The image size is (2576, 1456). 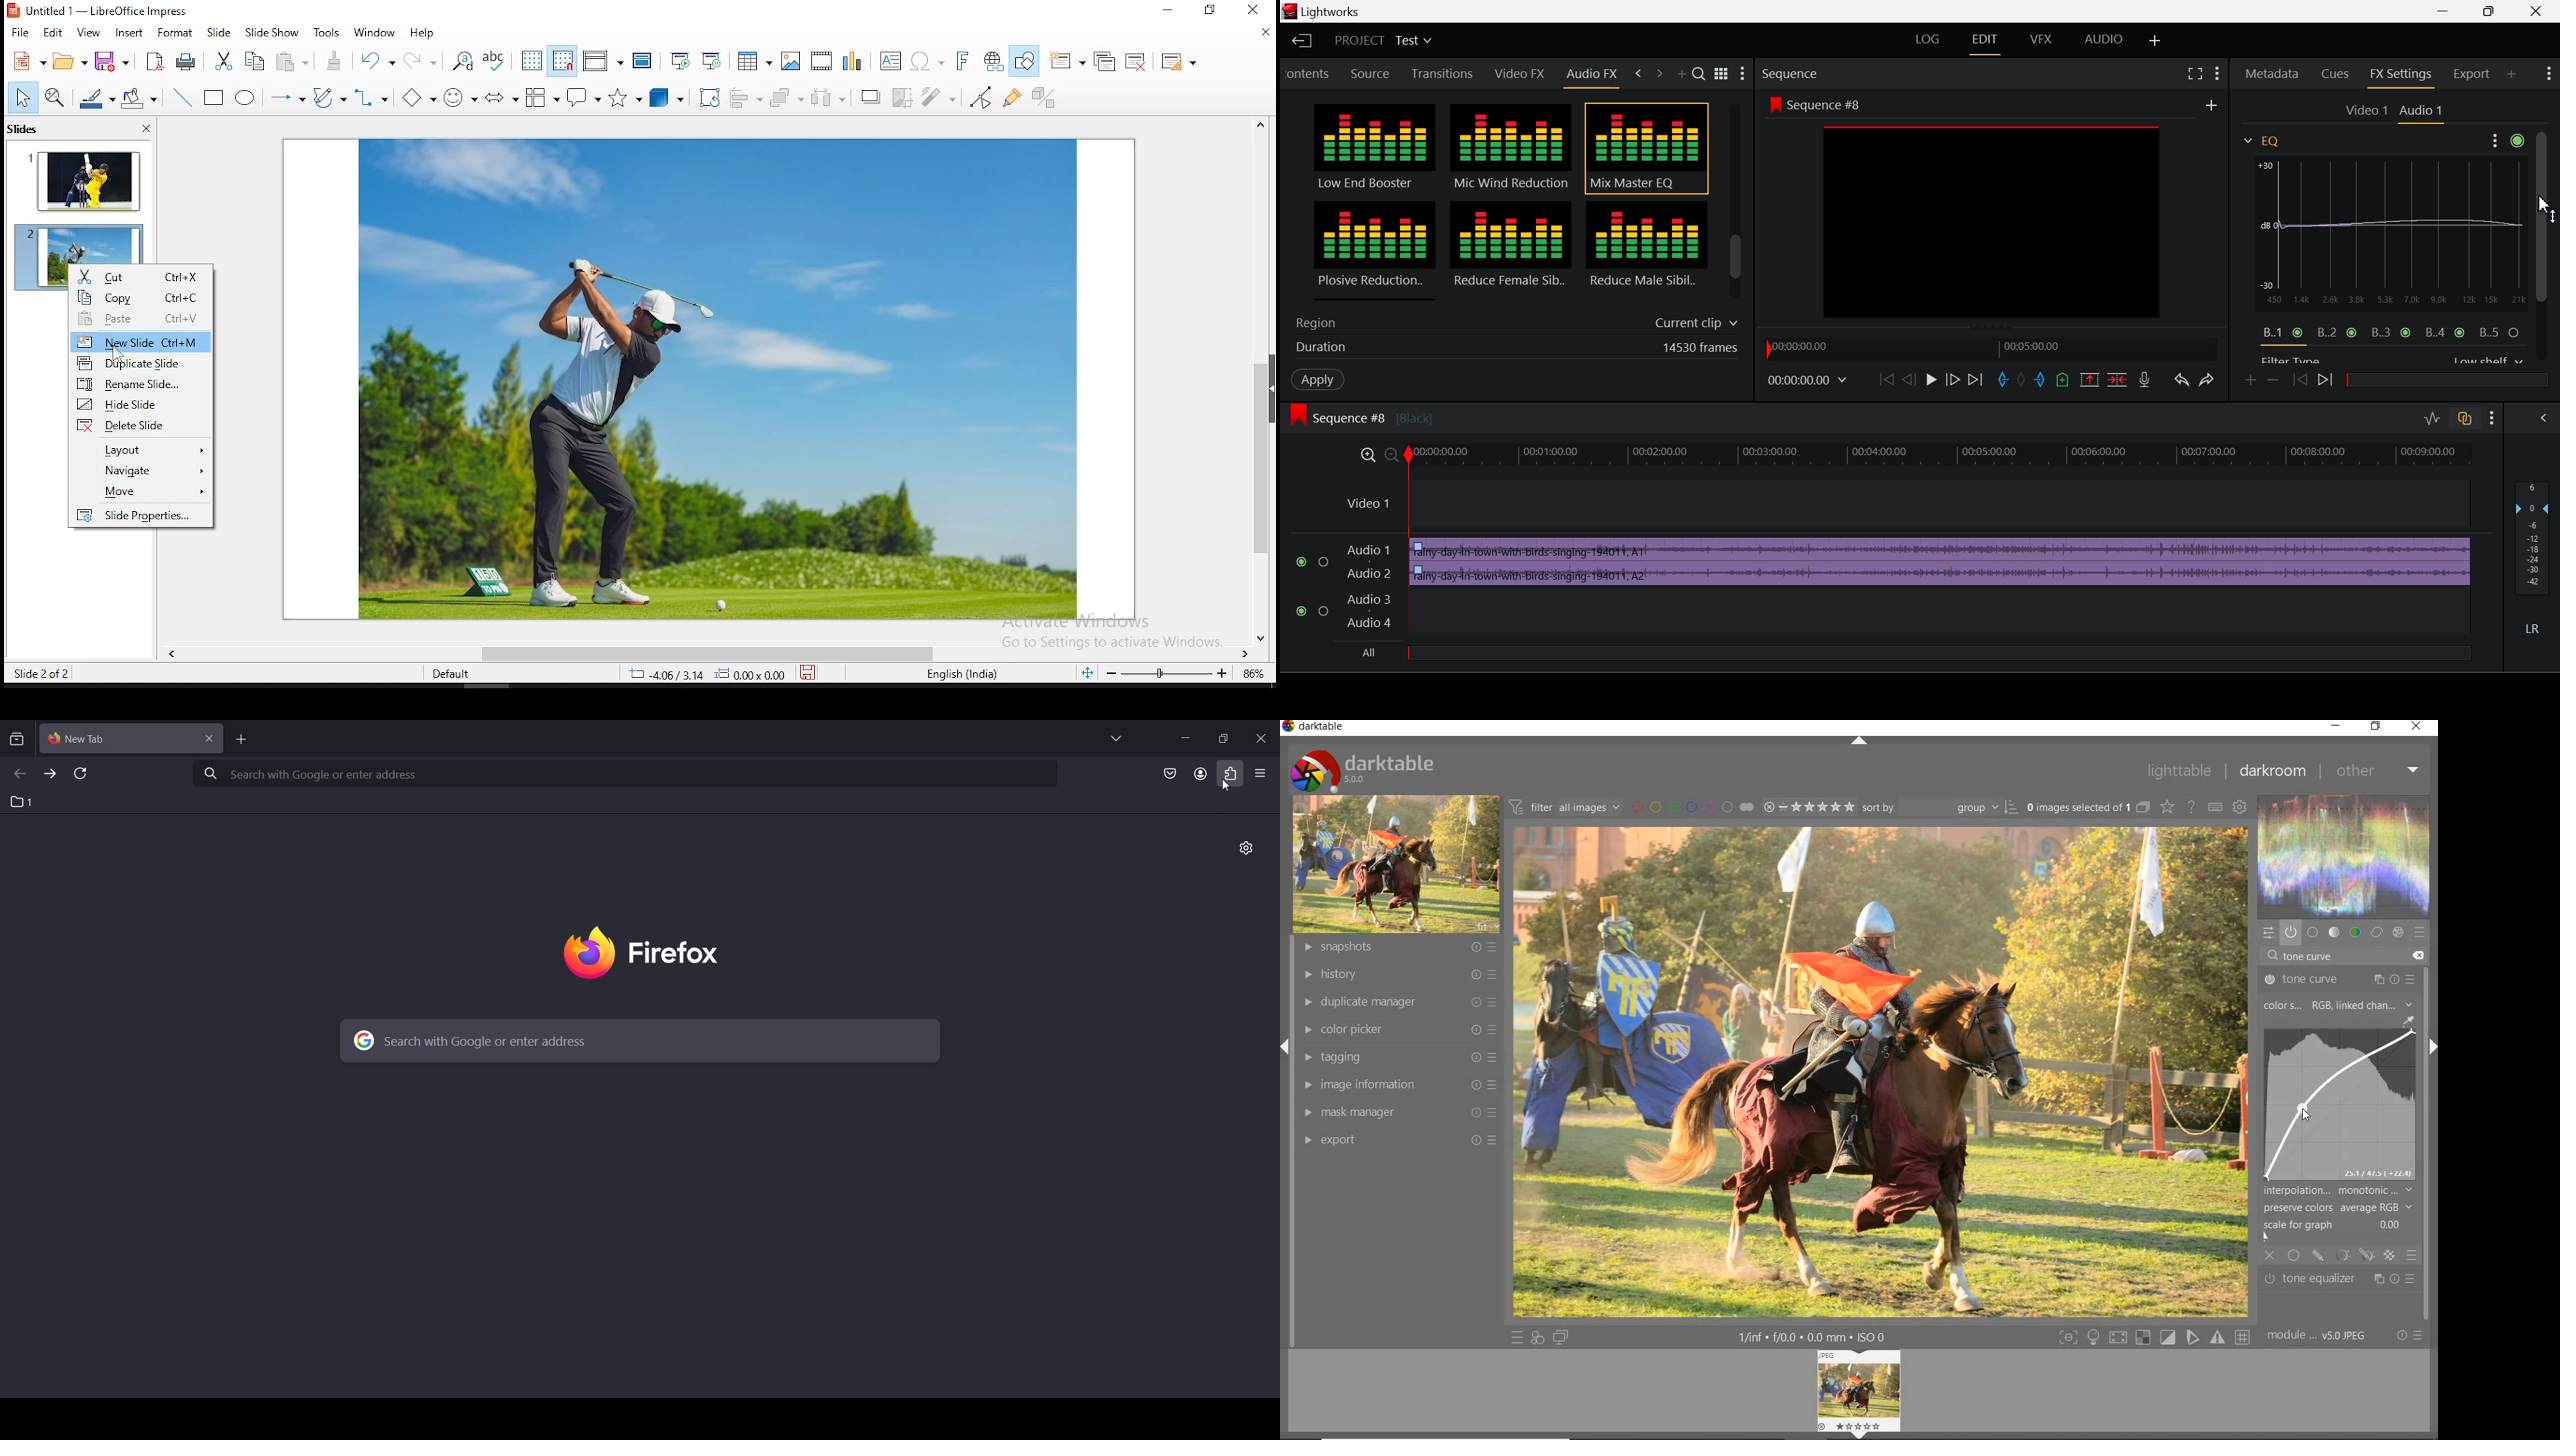 I want to click on curves and polygons, so click(x=328, y=99).